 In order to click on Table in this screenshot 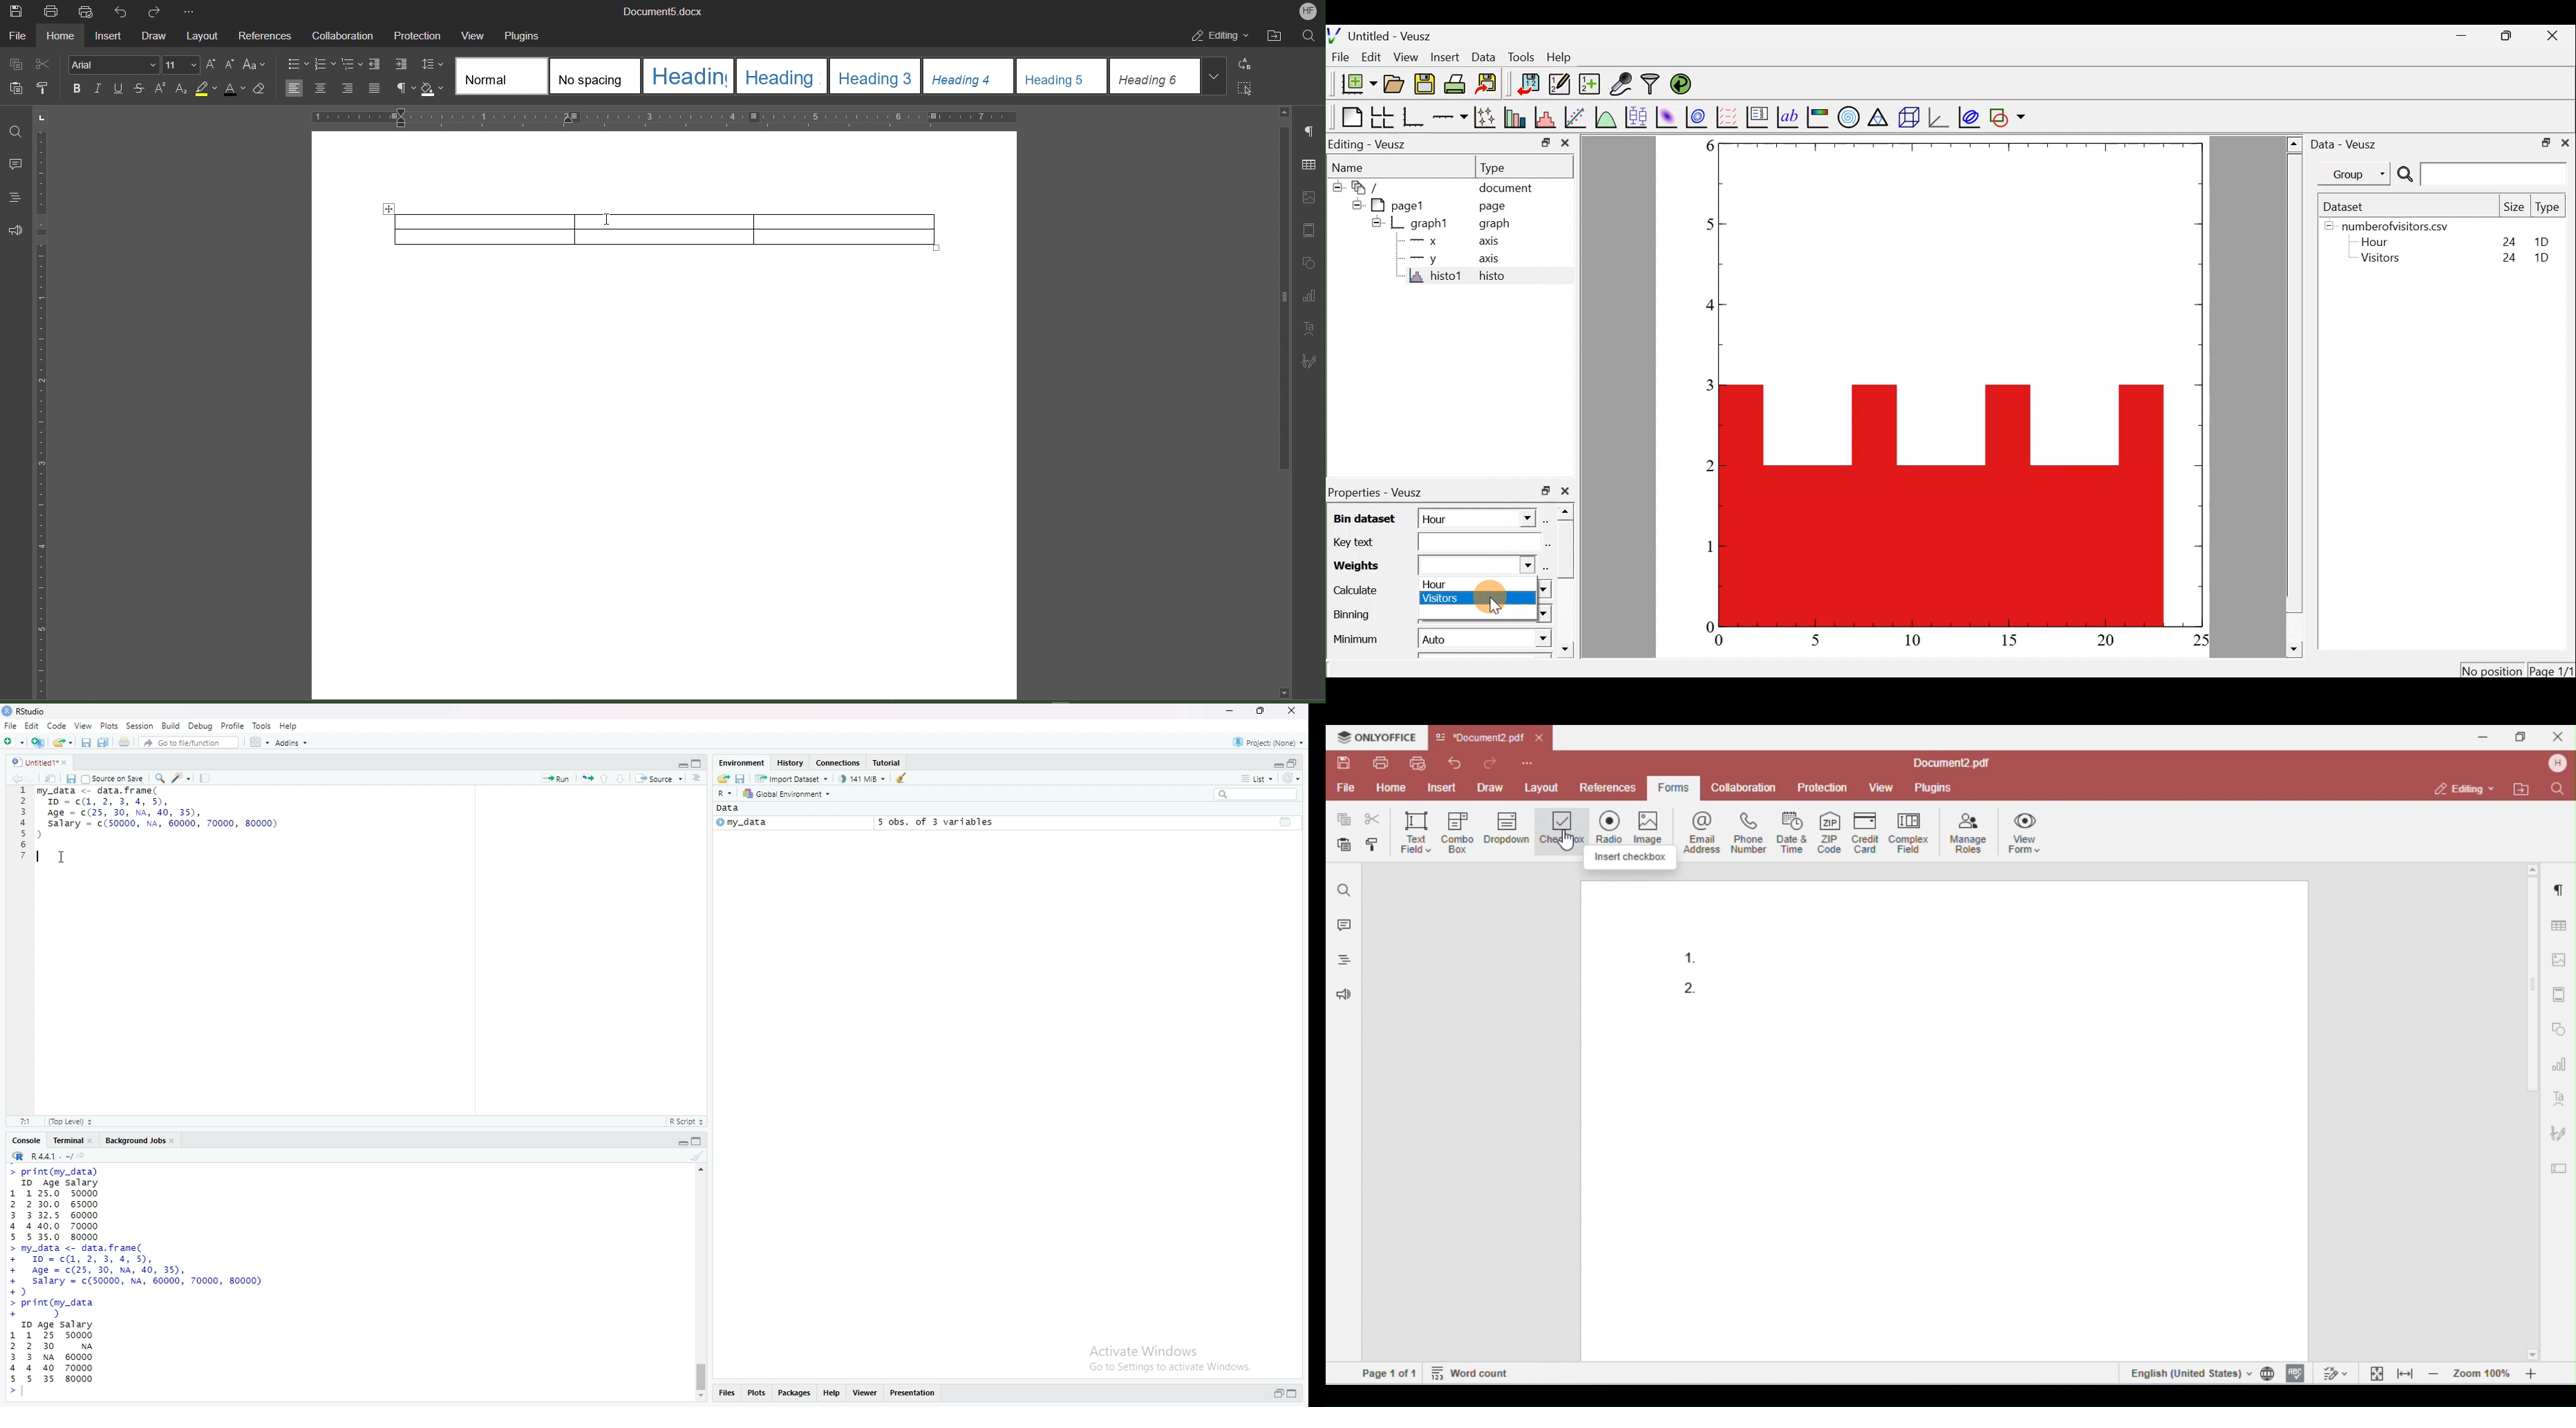, I will do `click(675, 228)`.